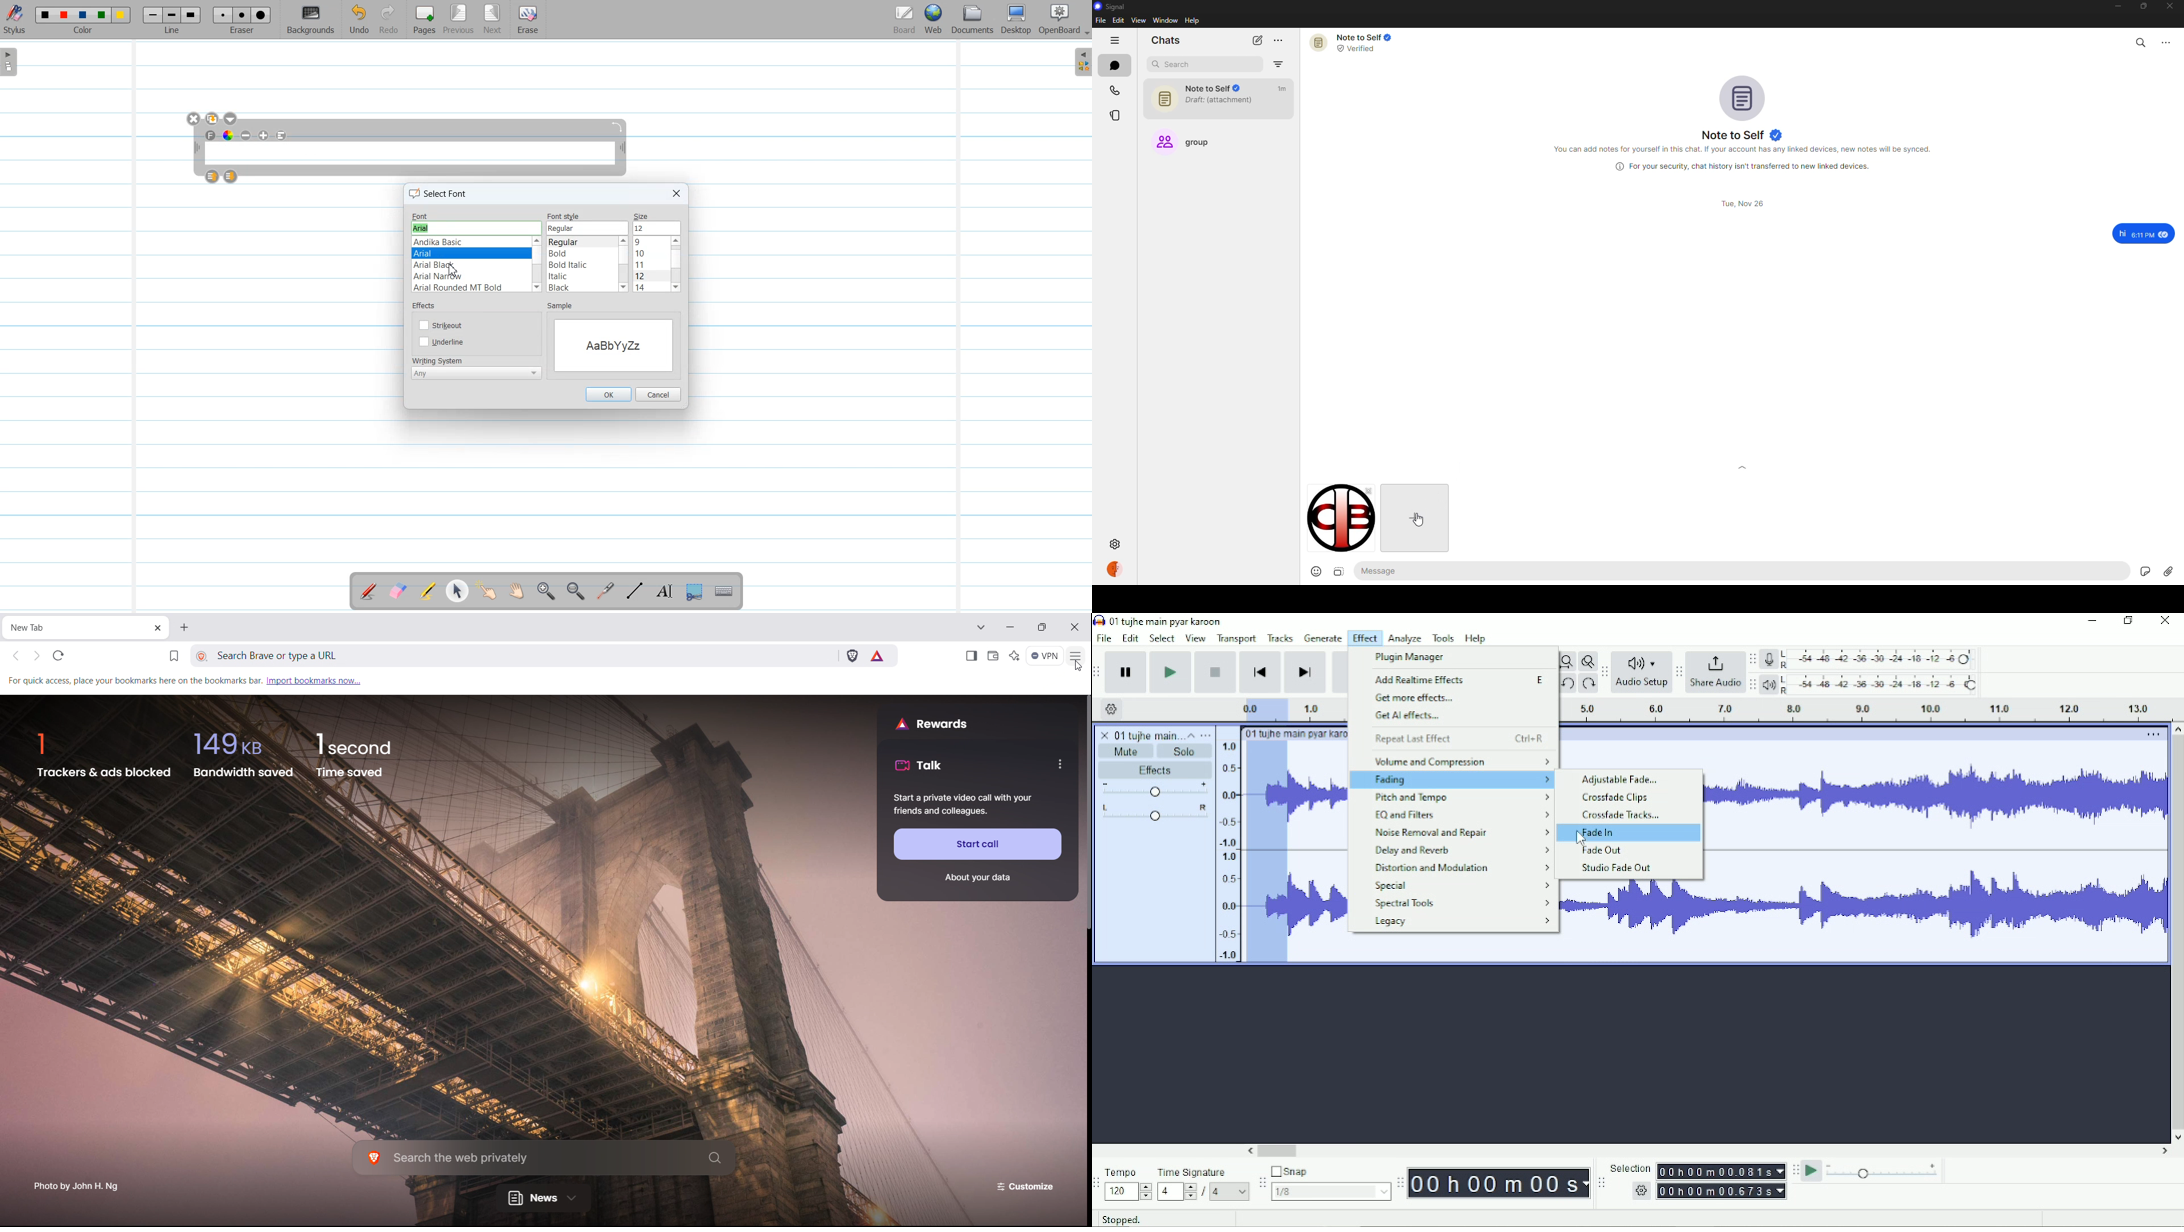 This screenshot has width=2184, height=1232. Describe the element at coordinates (675, 194) in the screenshot. I see `Close Window` at that location.